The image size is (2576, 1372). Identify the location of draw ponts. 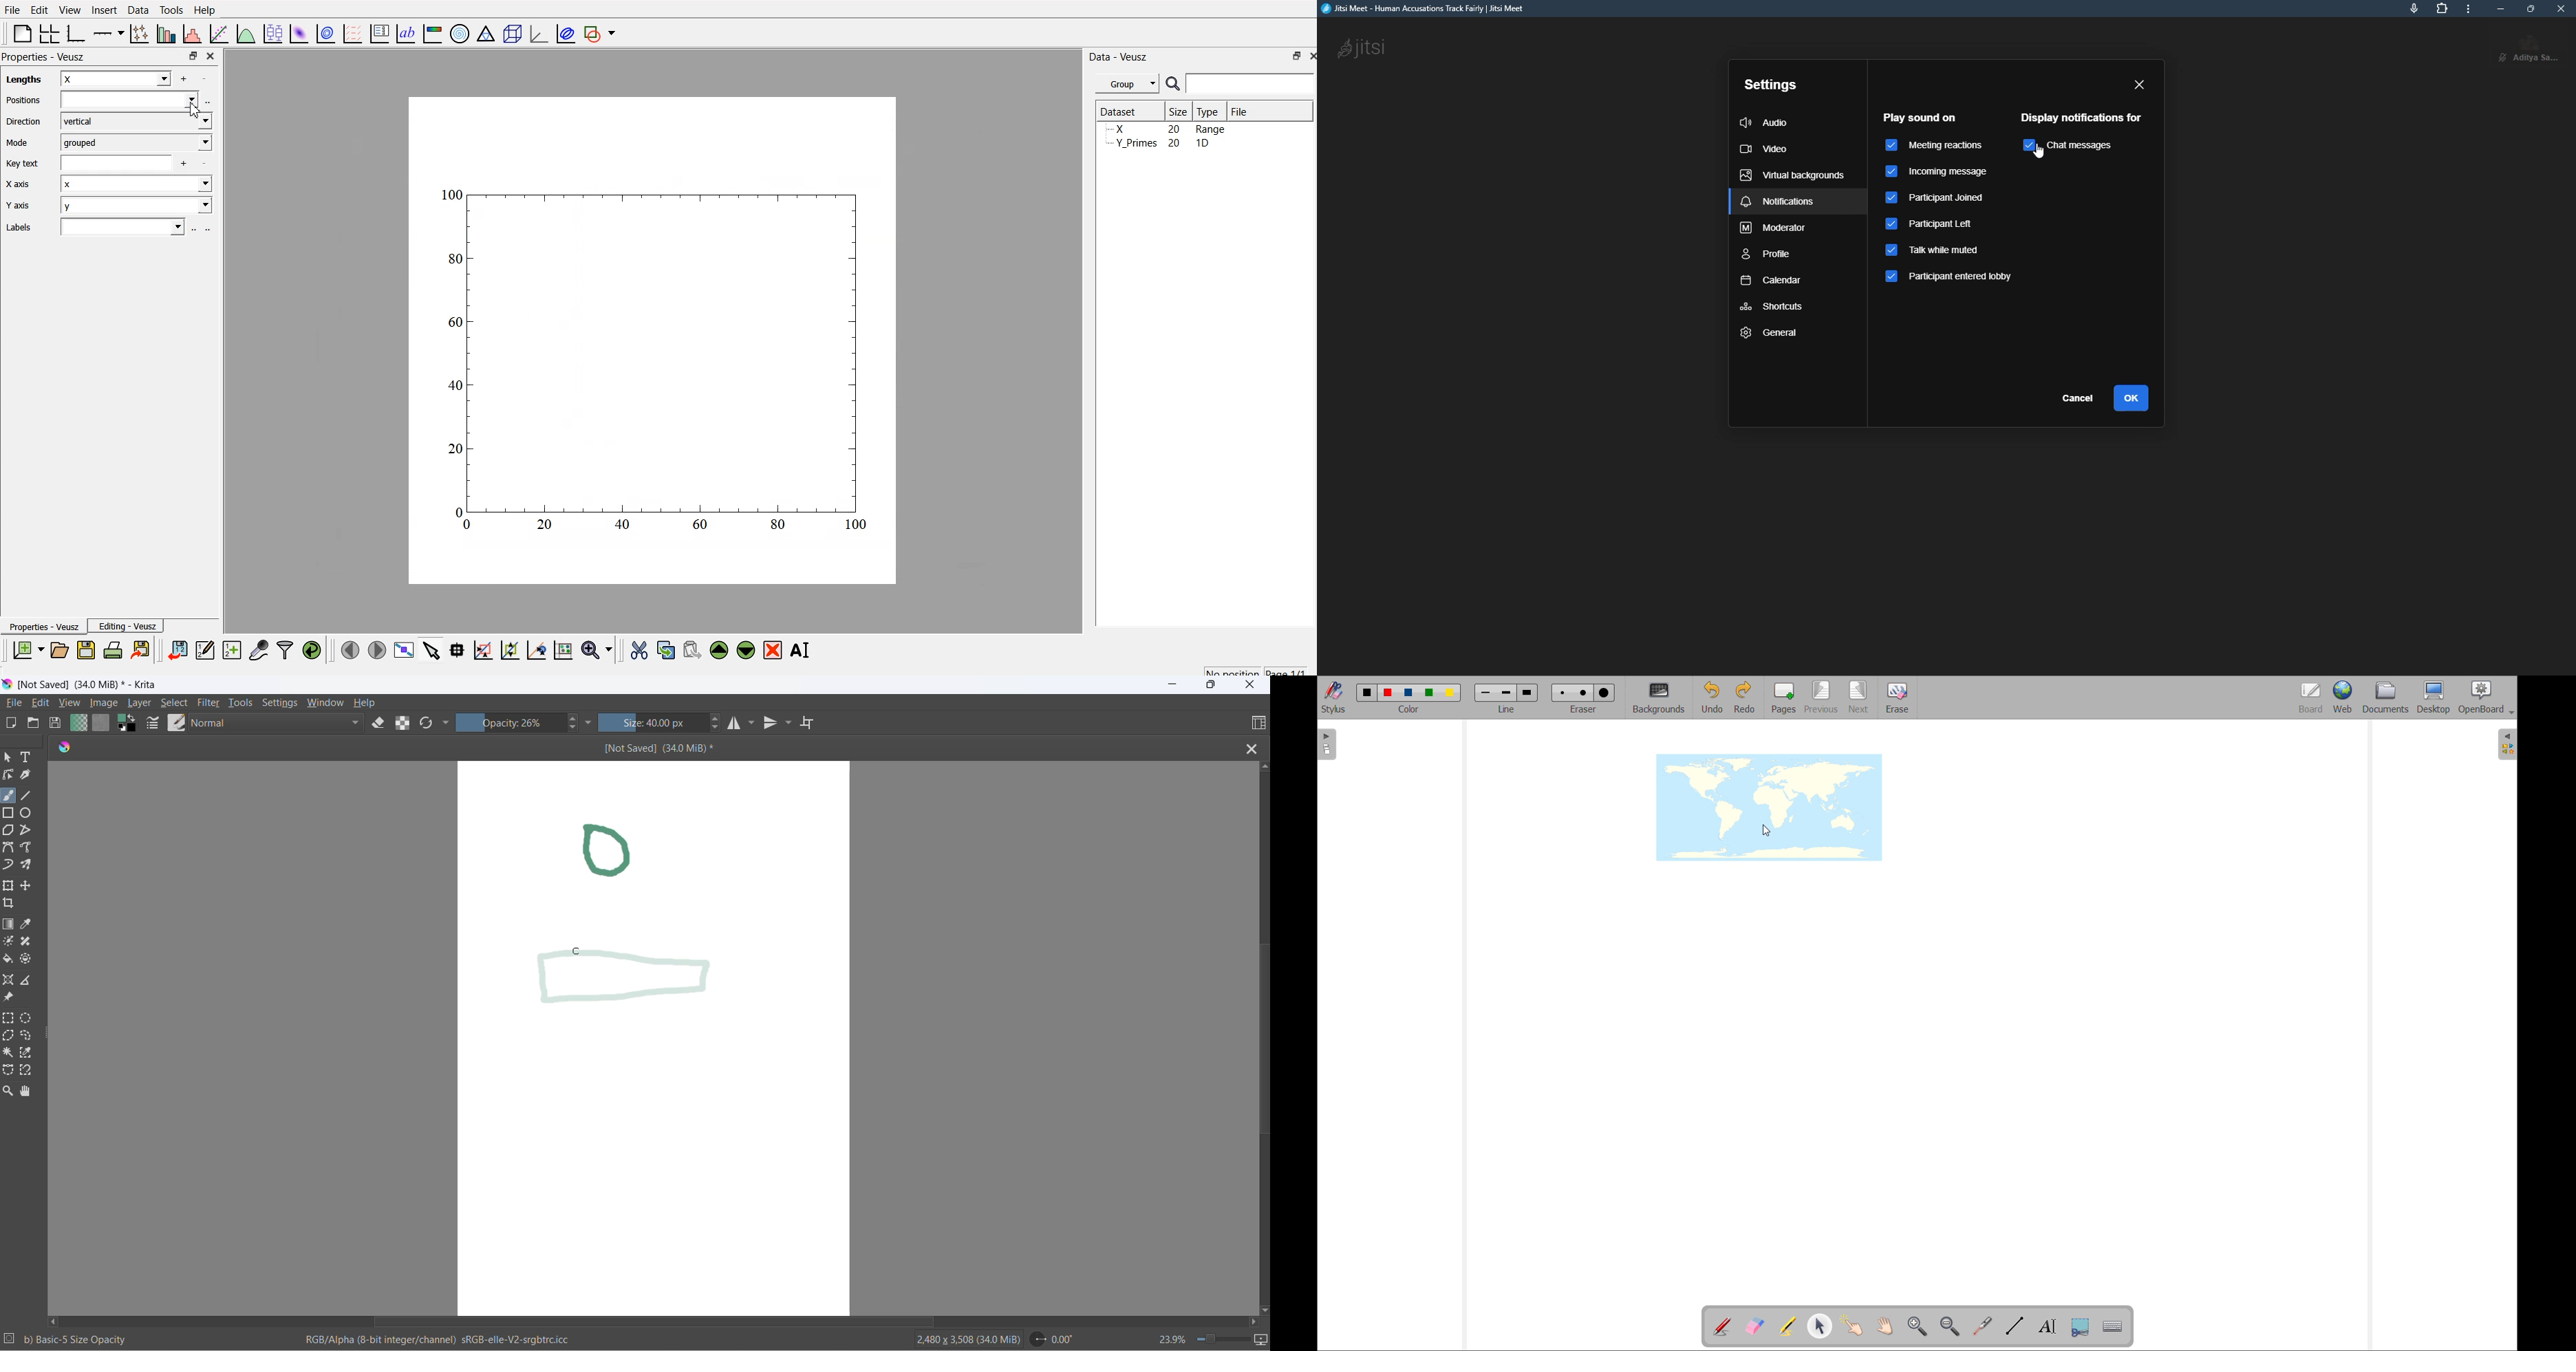
(509, 650).